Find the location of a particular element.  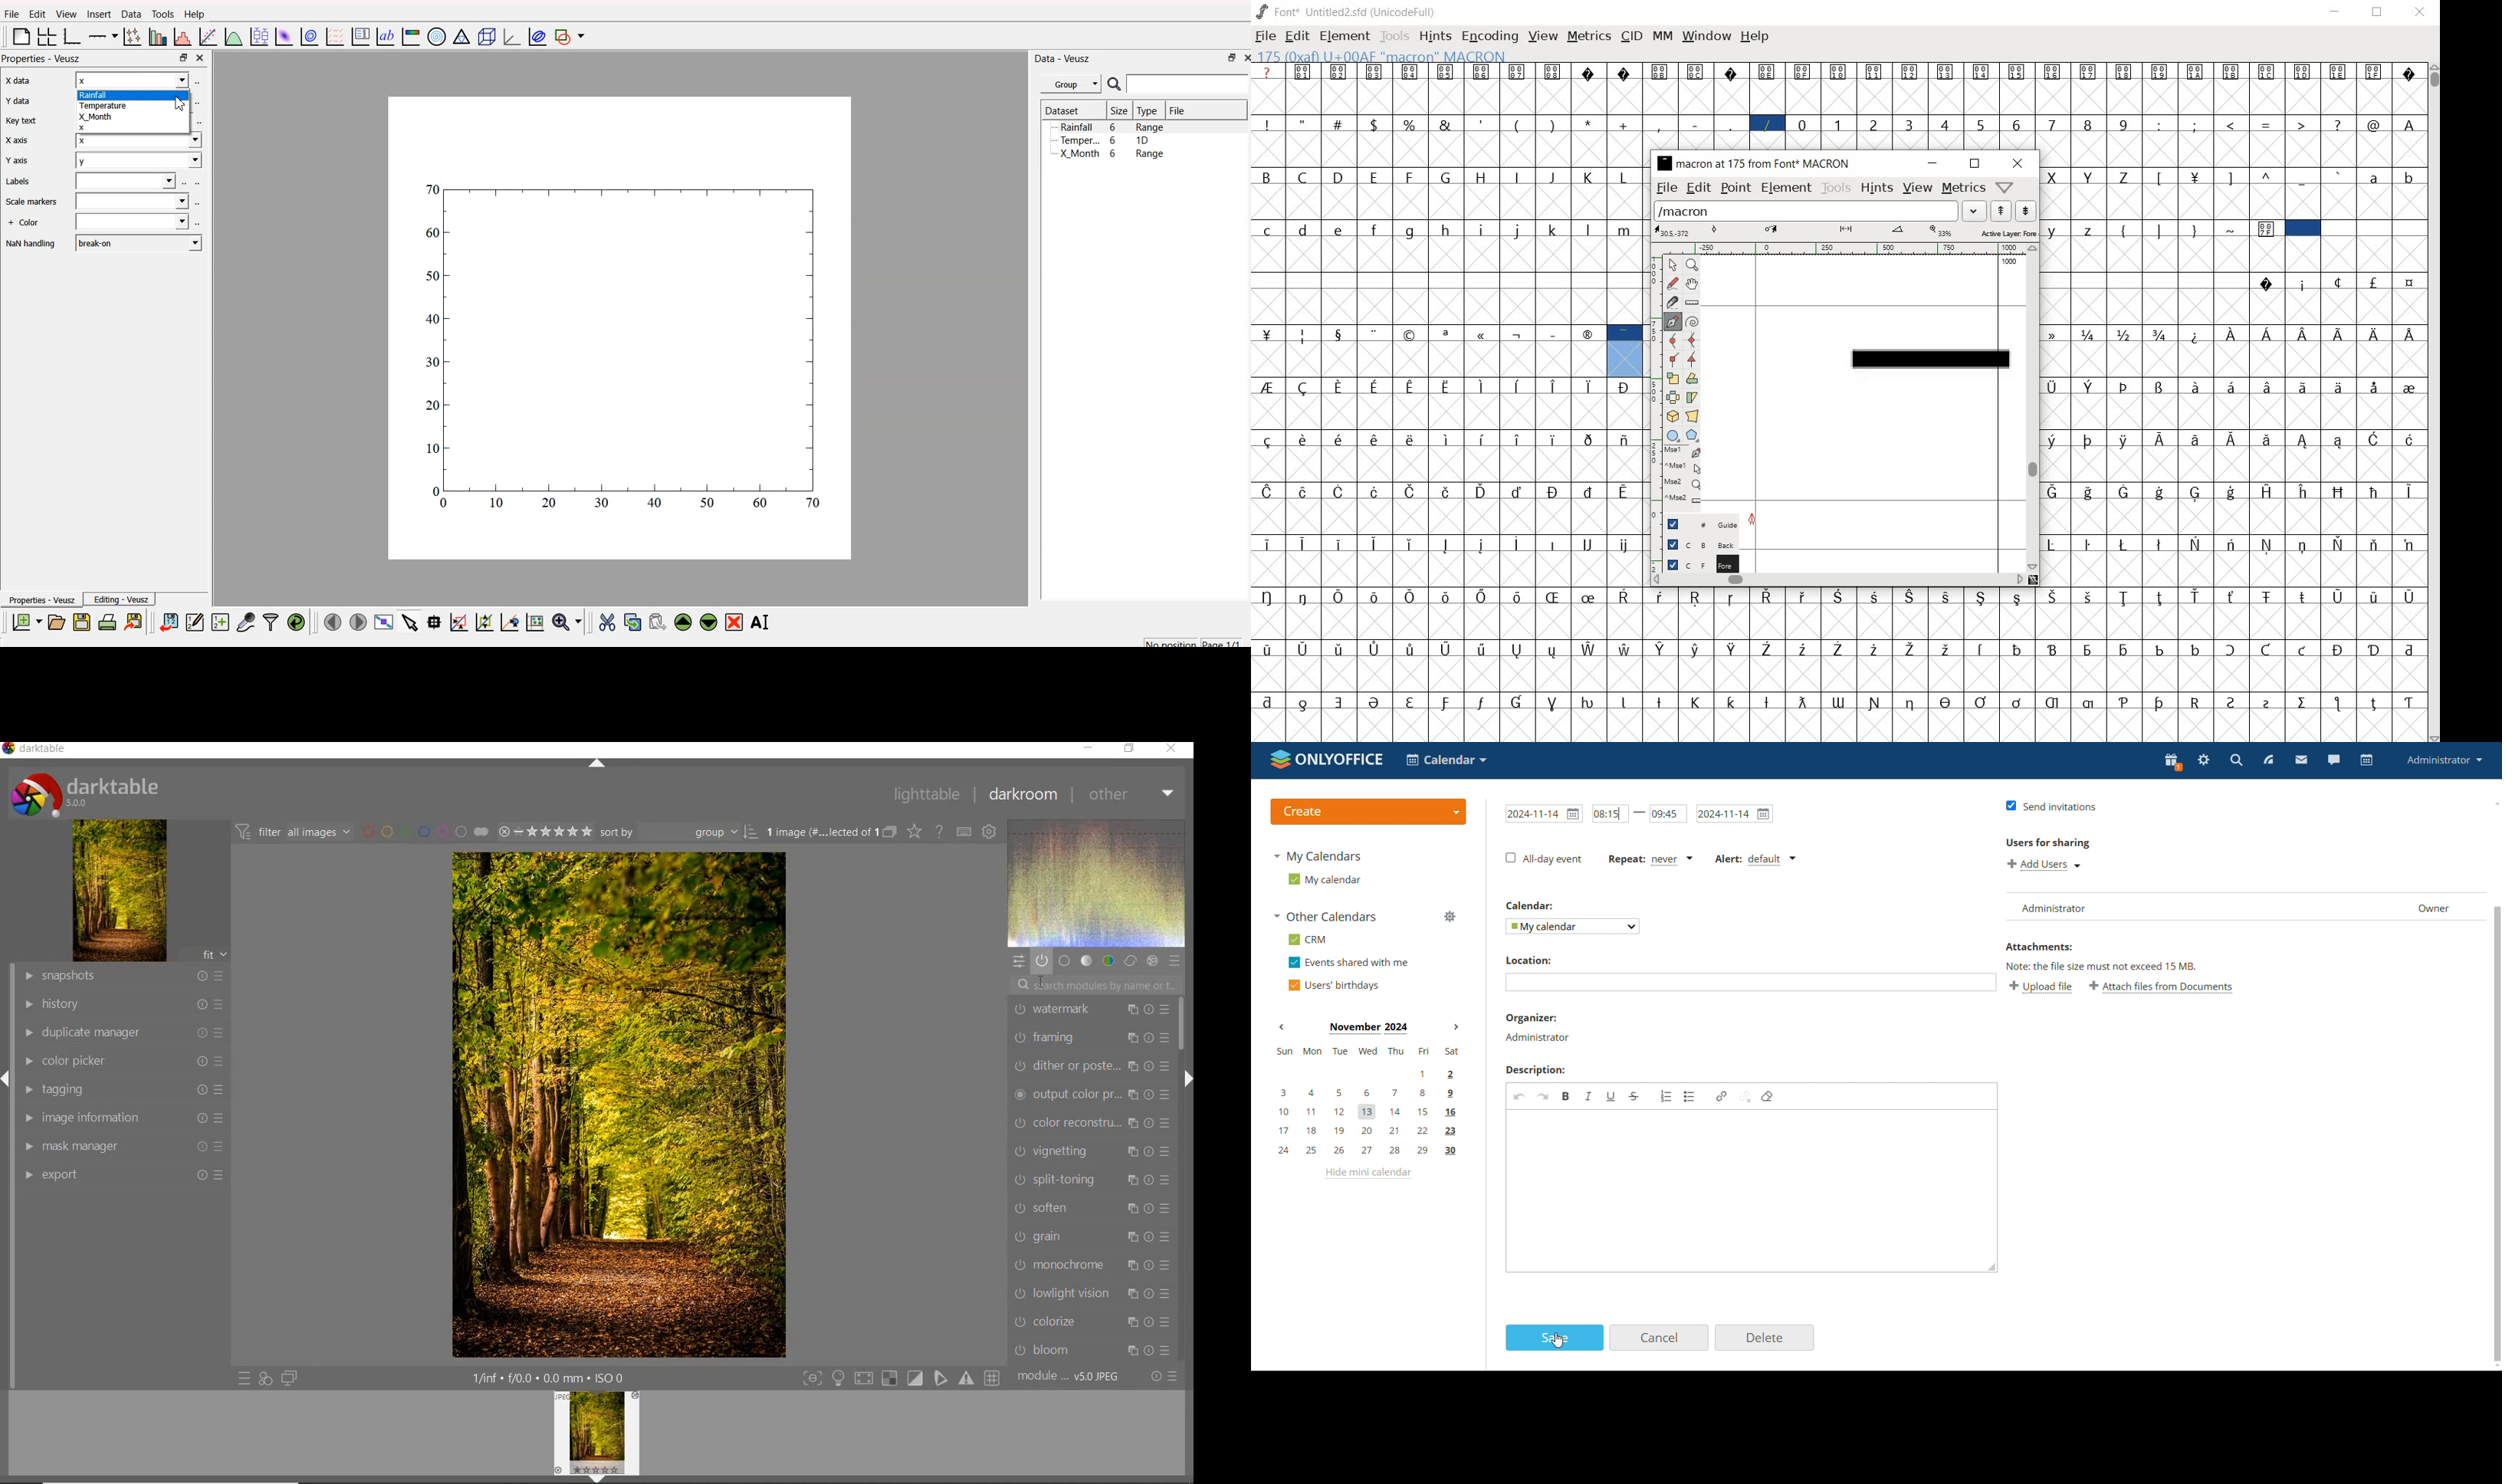

edit is located at coordinates (1699, 190).